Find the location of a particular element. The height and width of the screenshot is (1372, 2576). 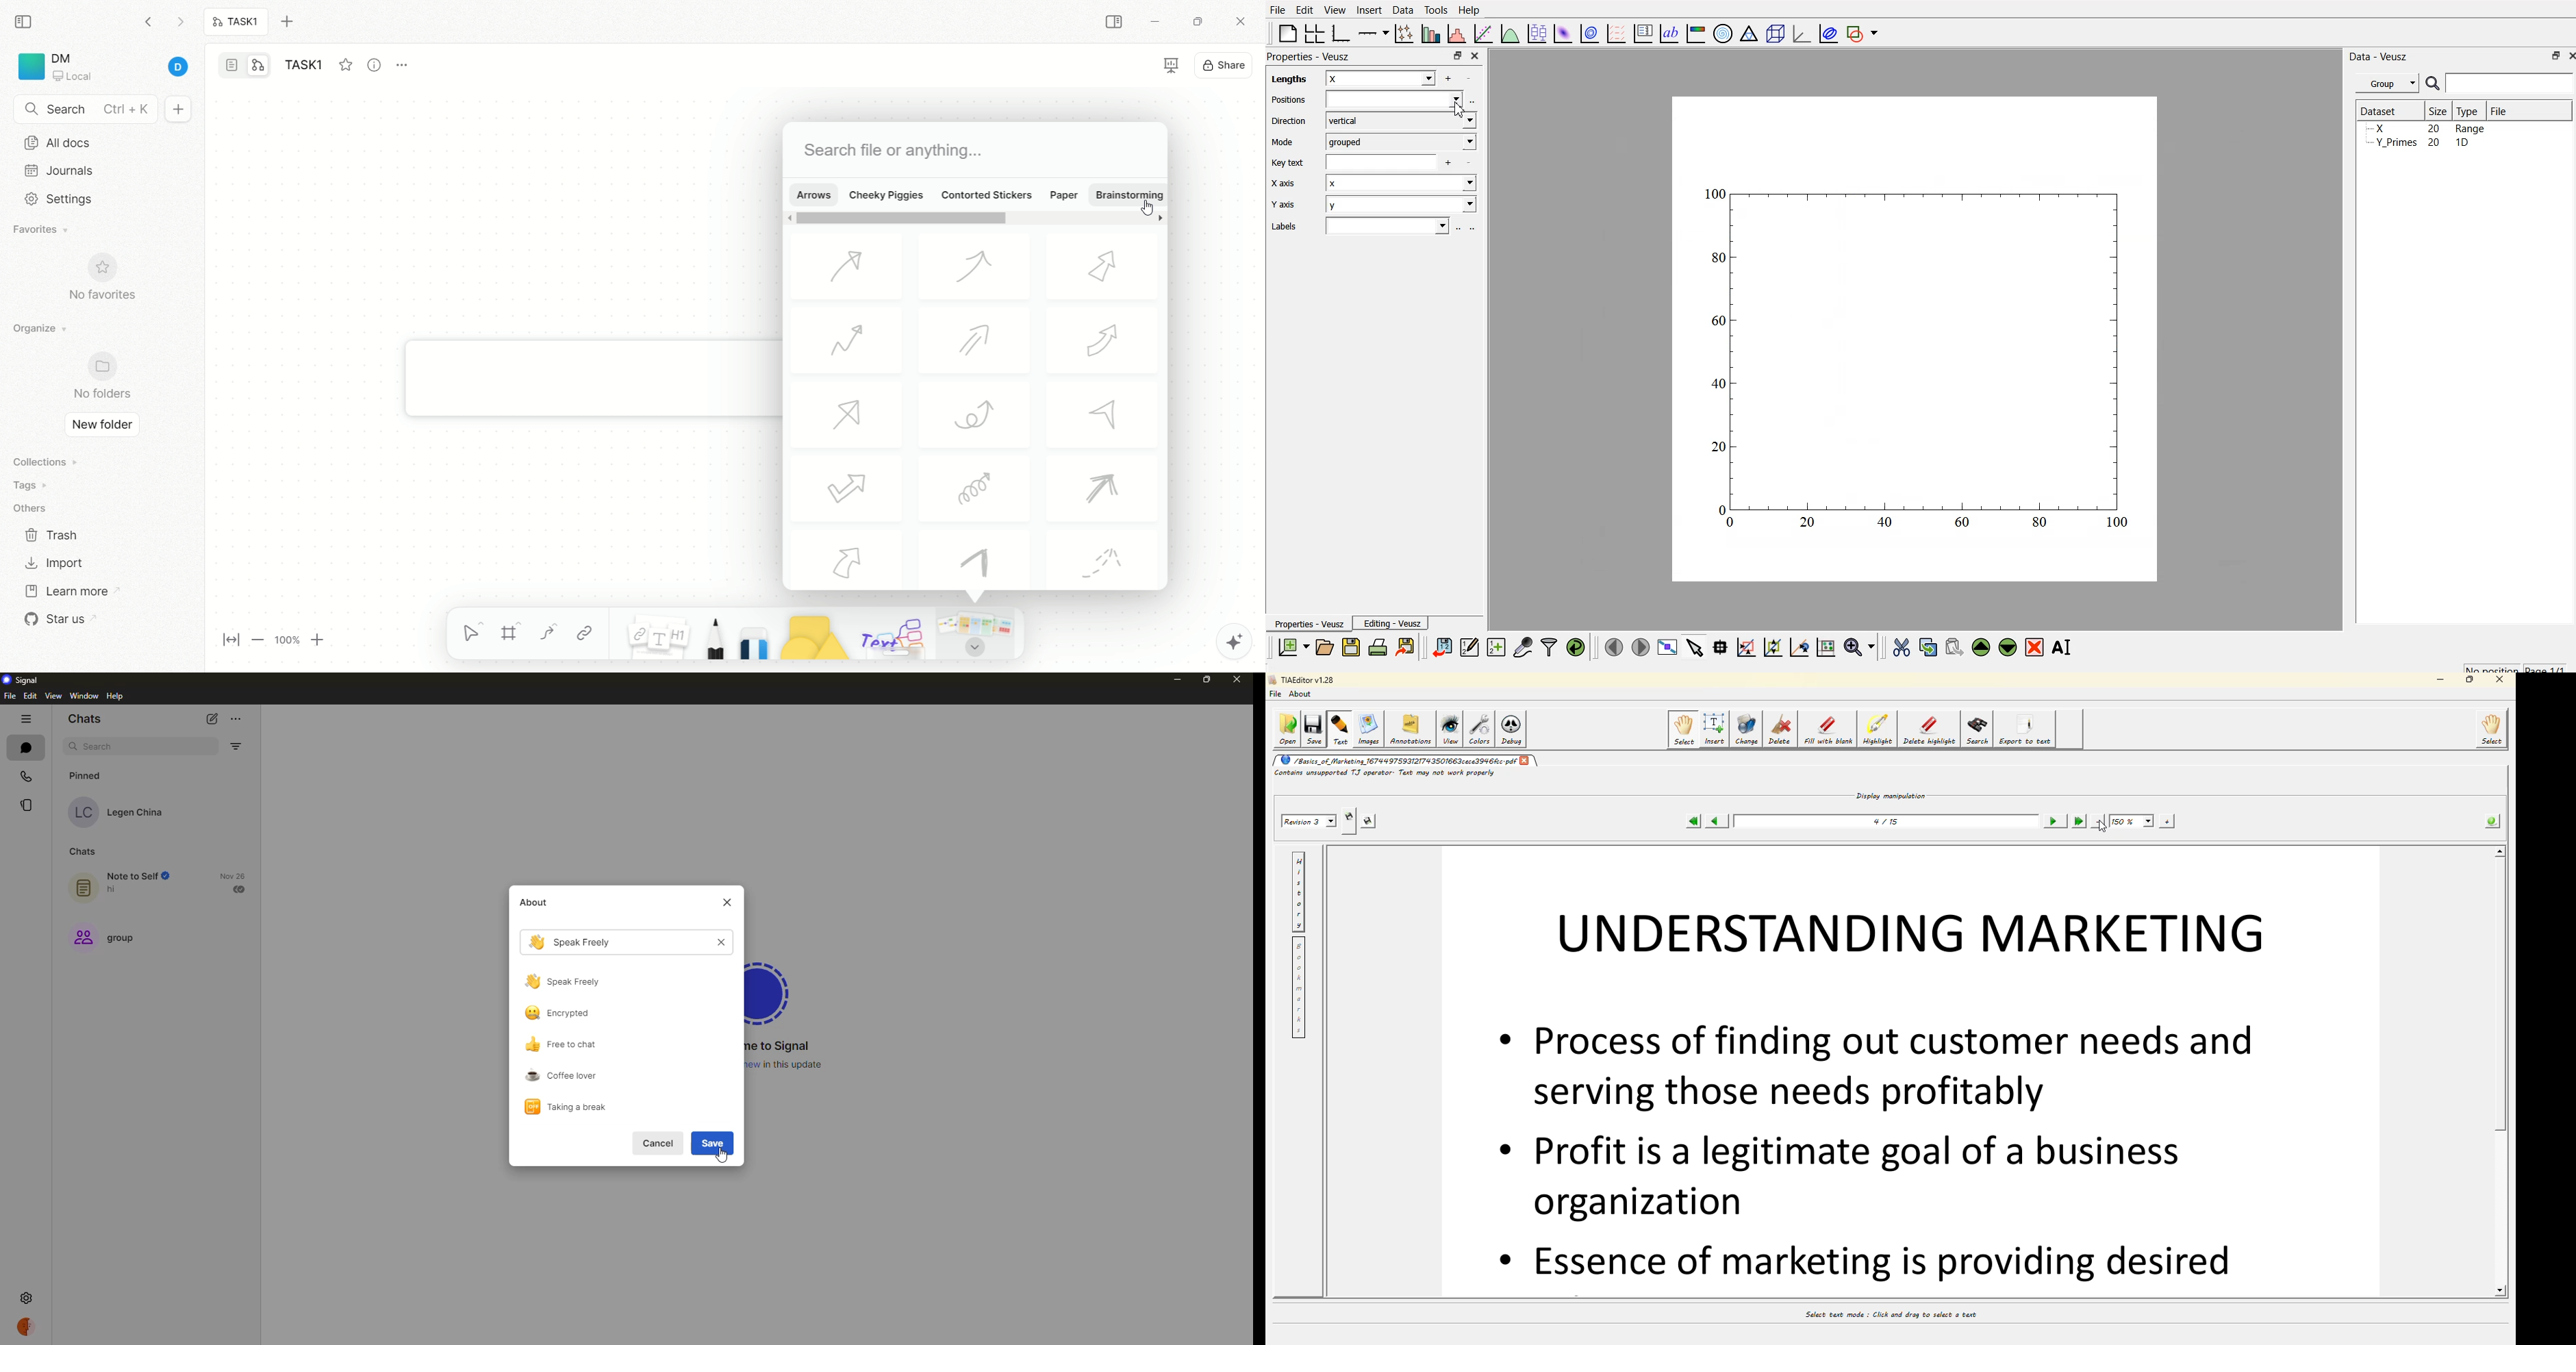

minimize is located at coordinates (1173, 681).